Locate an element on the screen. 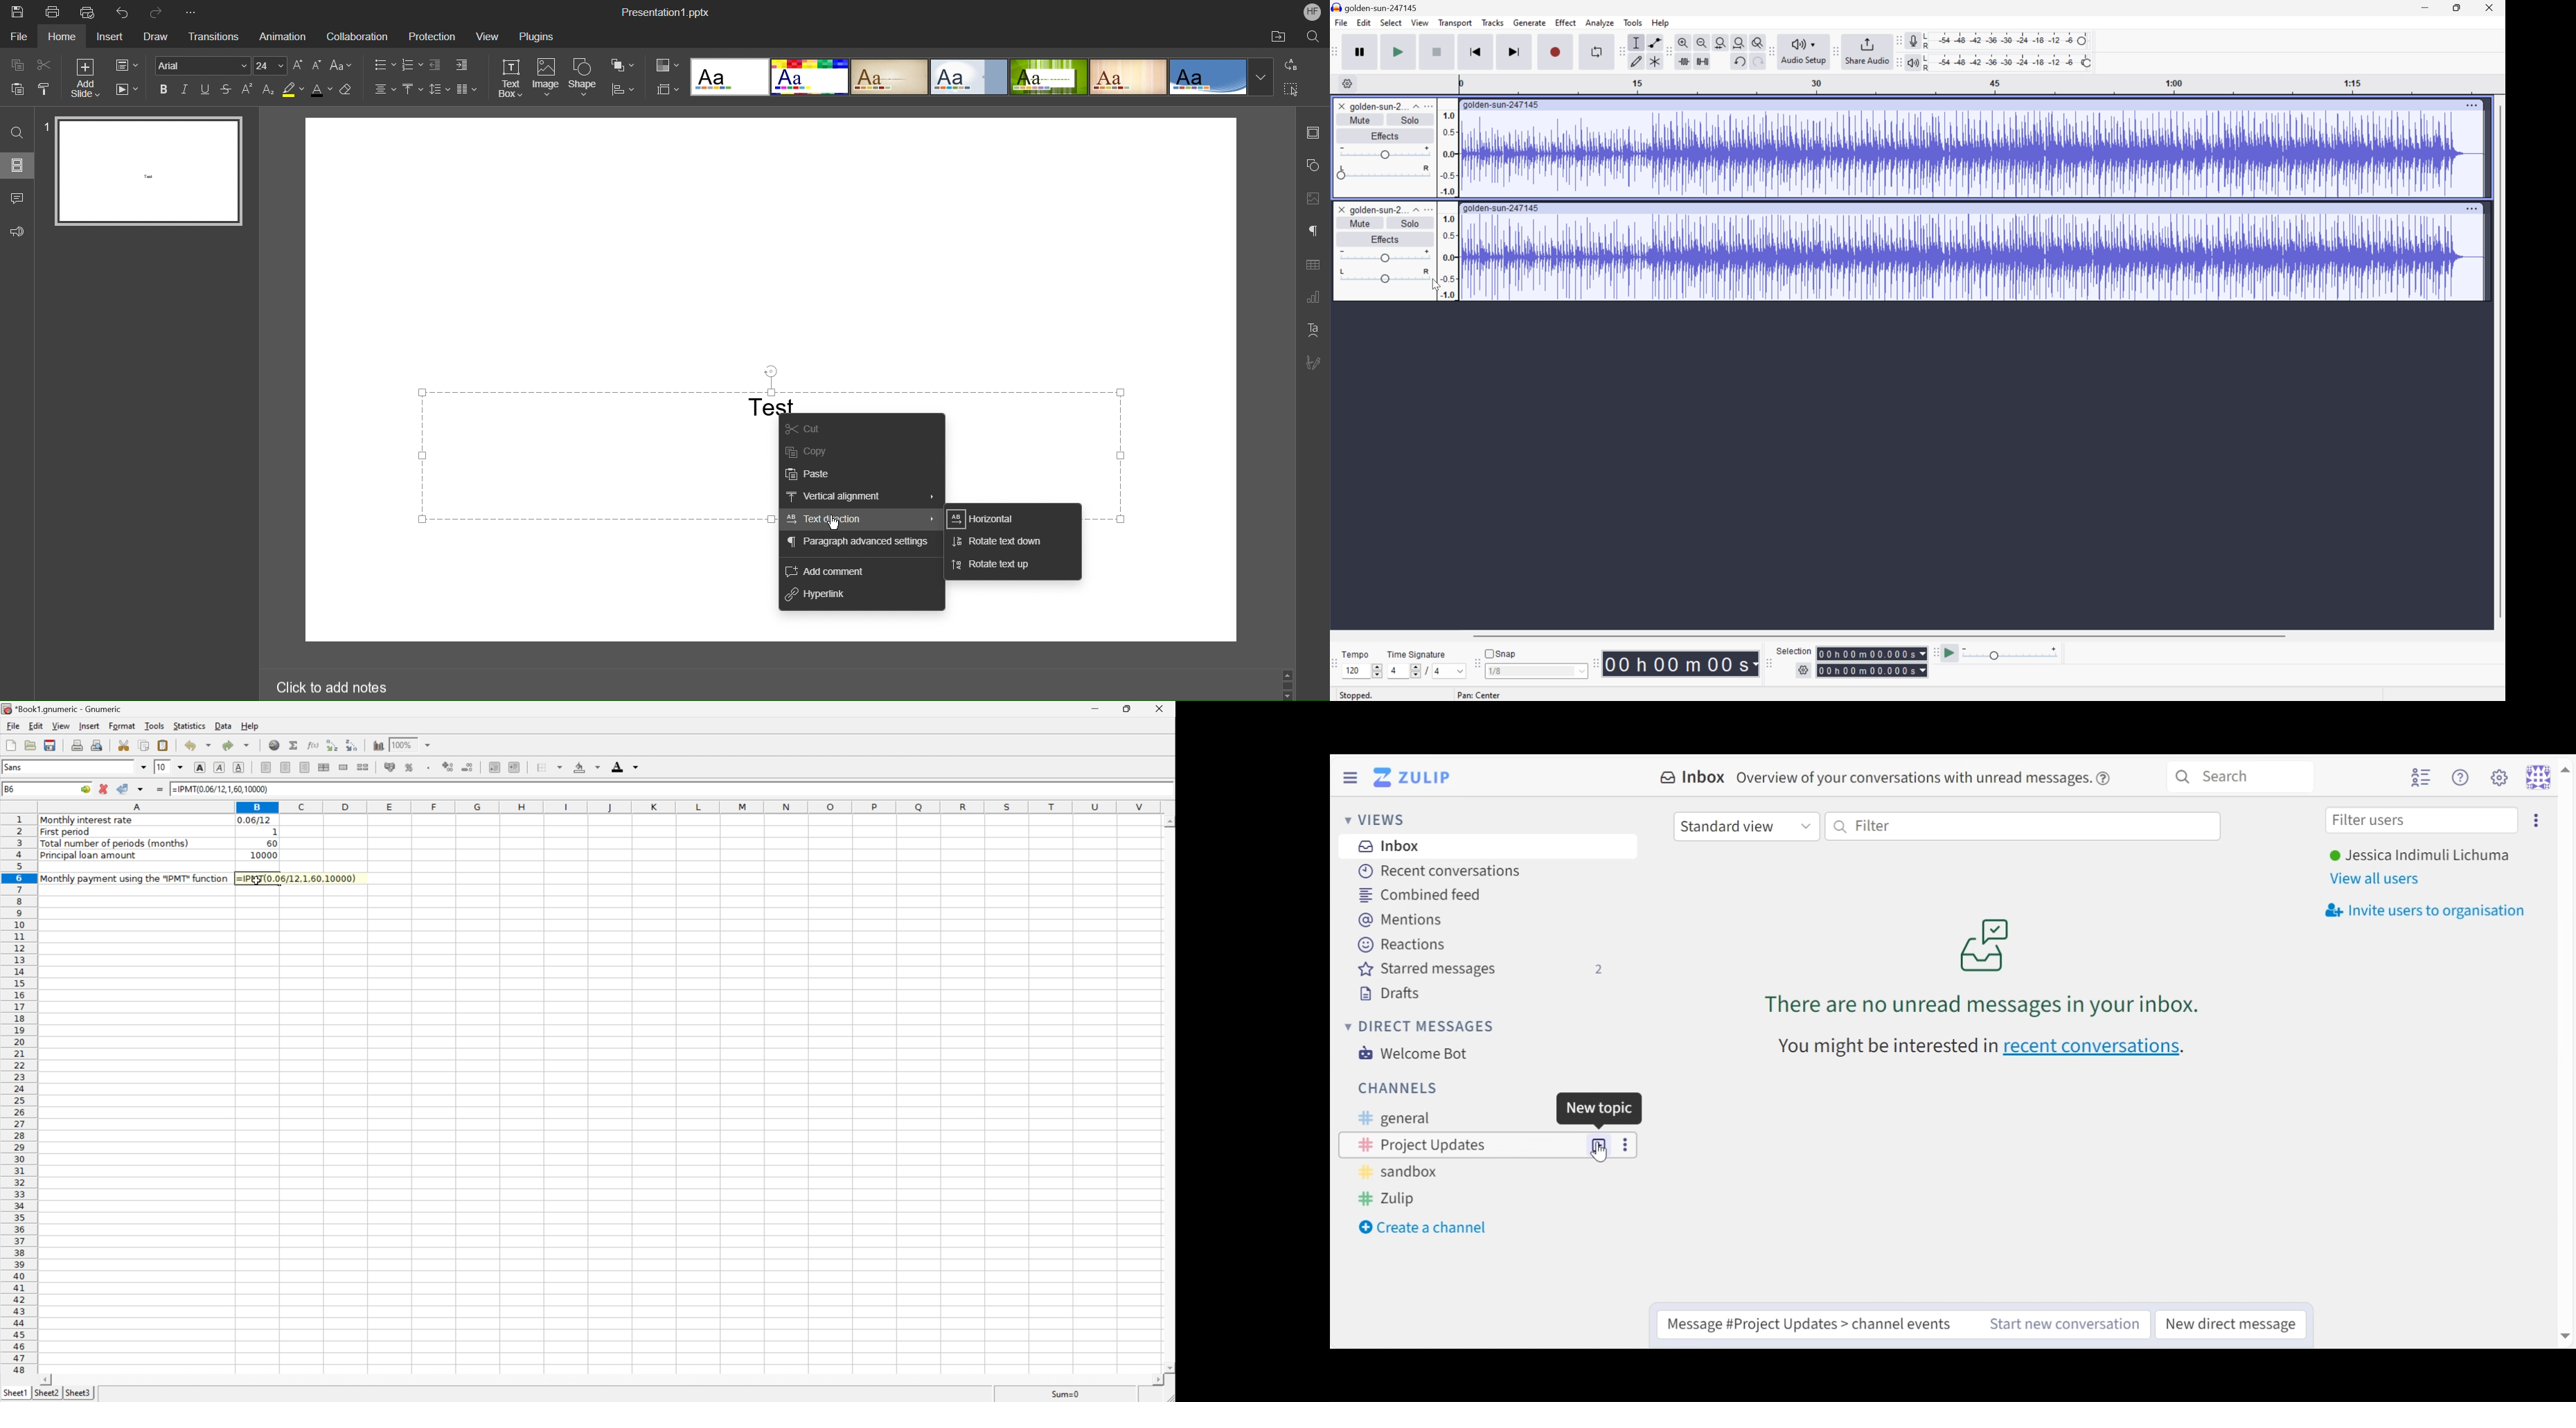 The image size is (2576, 1428). Selection is located at coordinates (1795, 650).